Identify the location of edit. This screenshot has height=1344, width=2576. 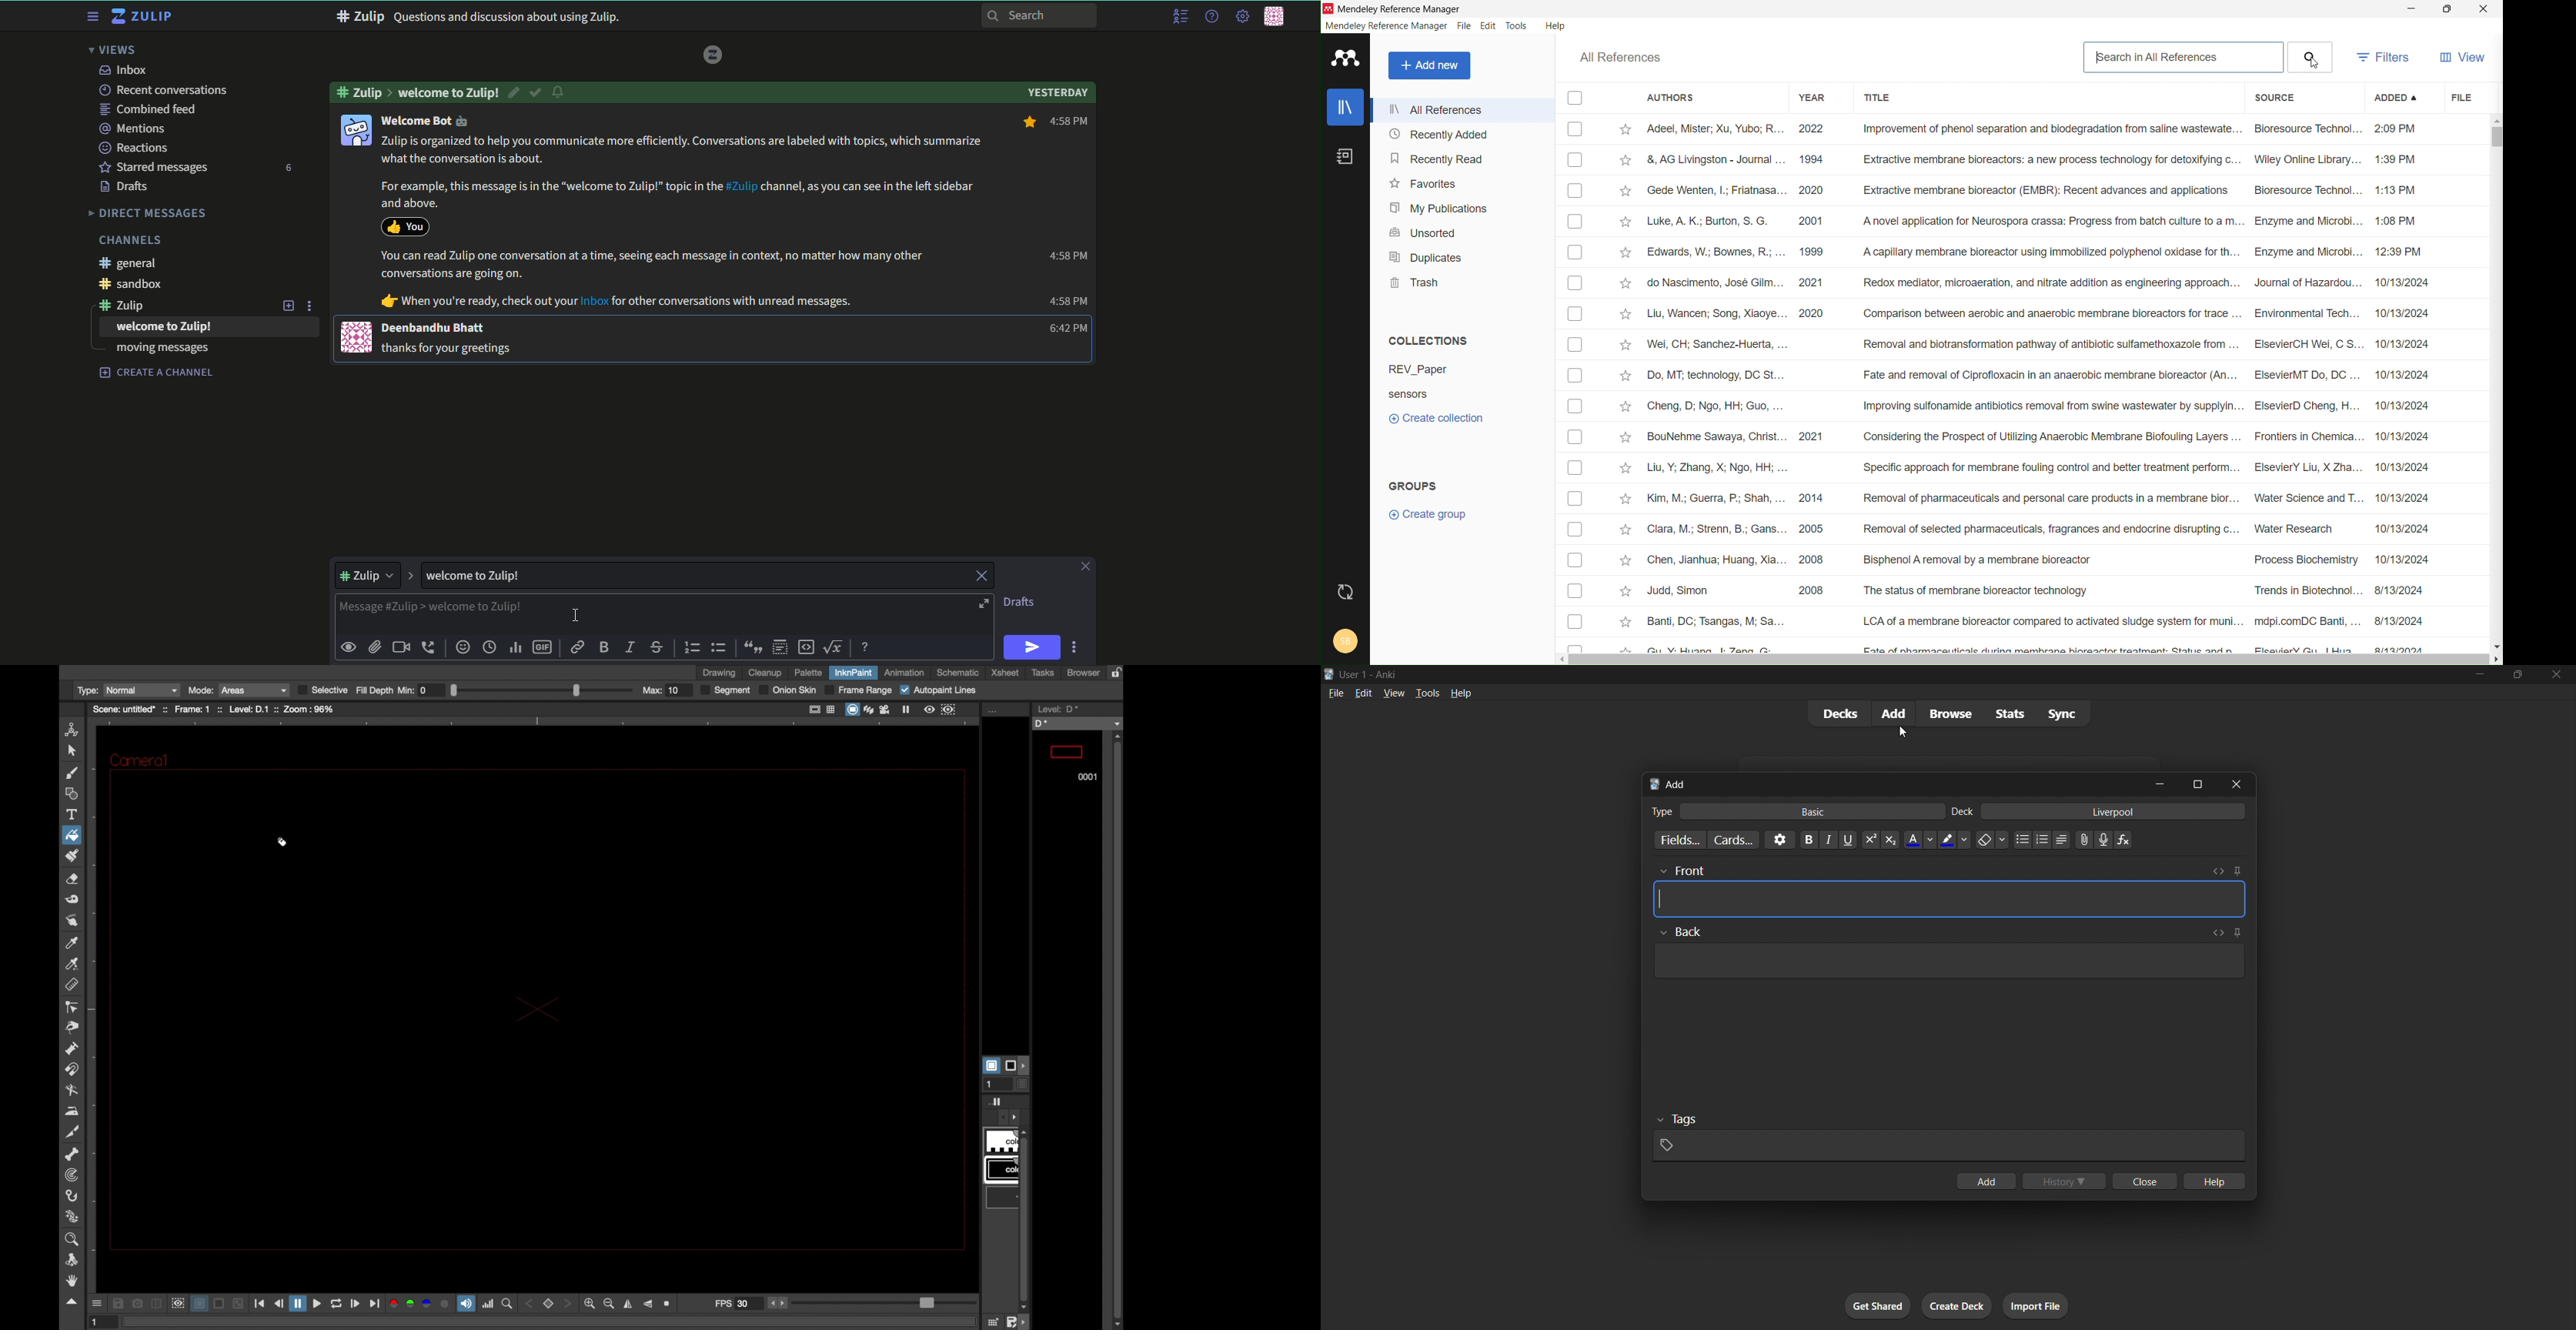
(515, 92).